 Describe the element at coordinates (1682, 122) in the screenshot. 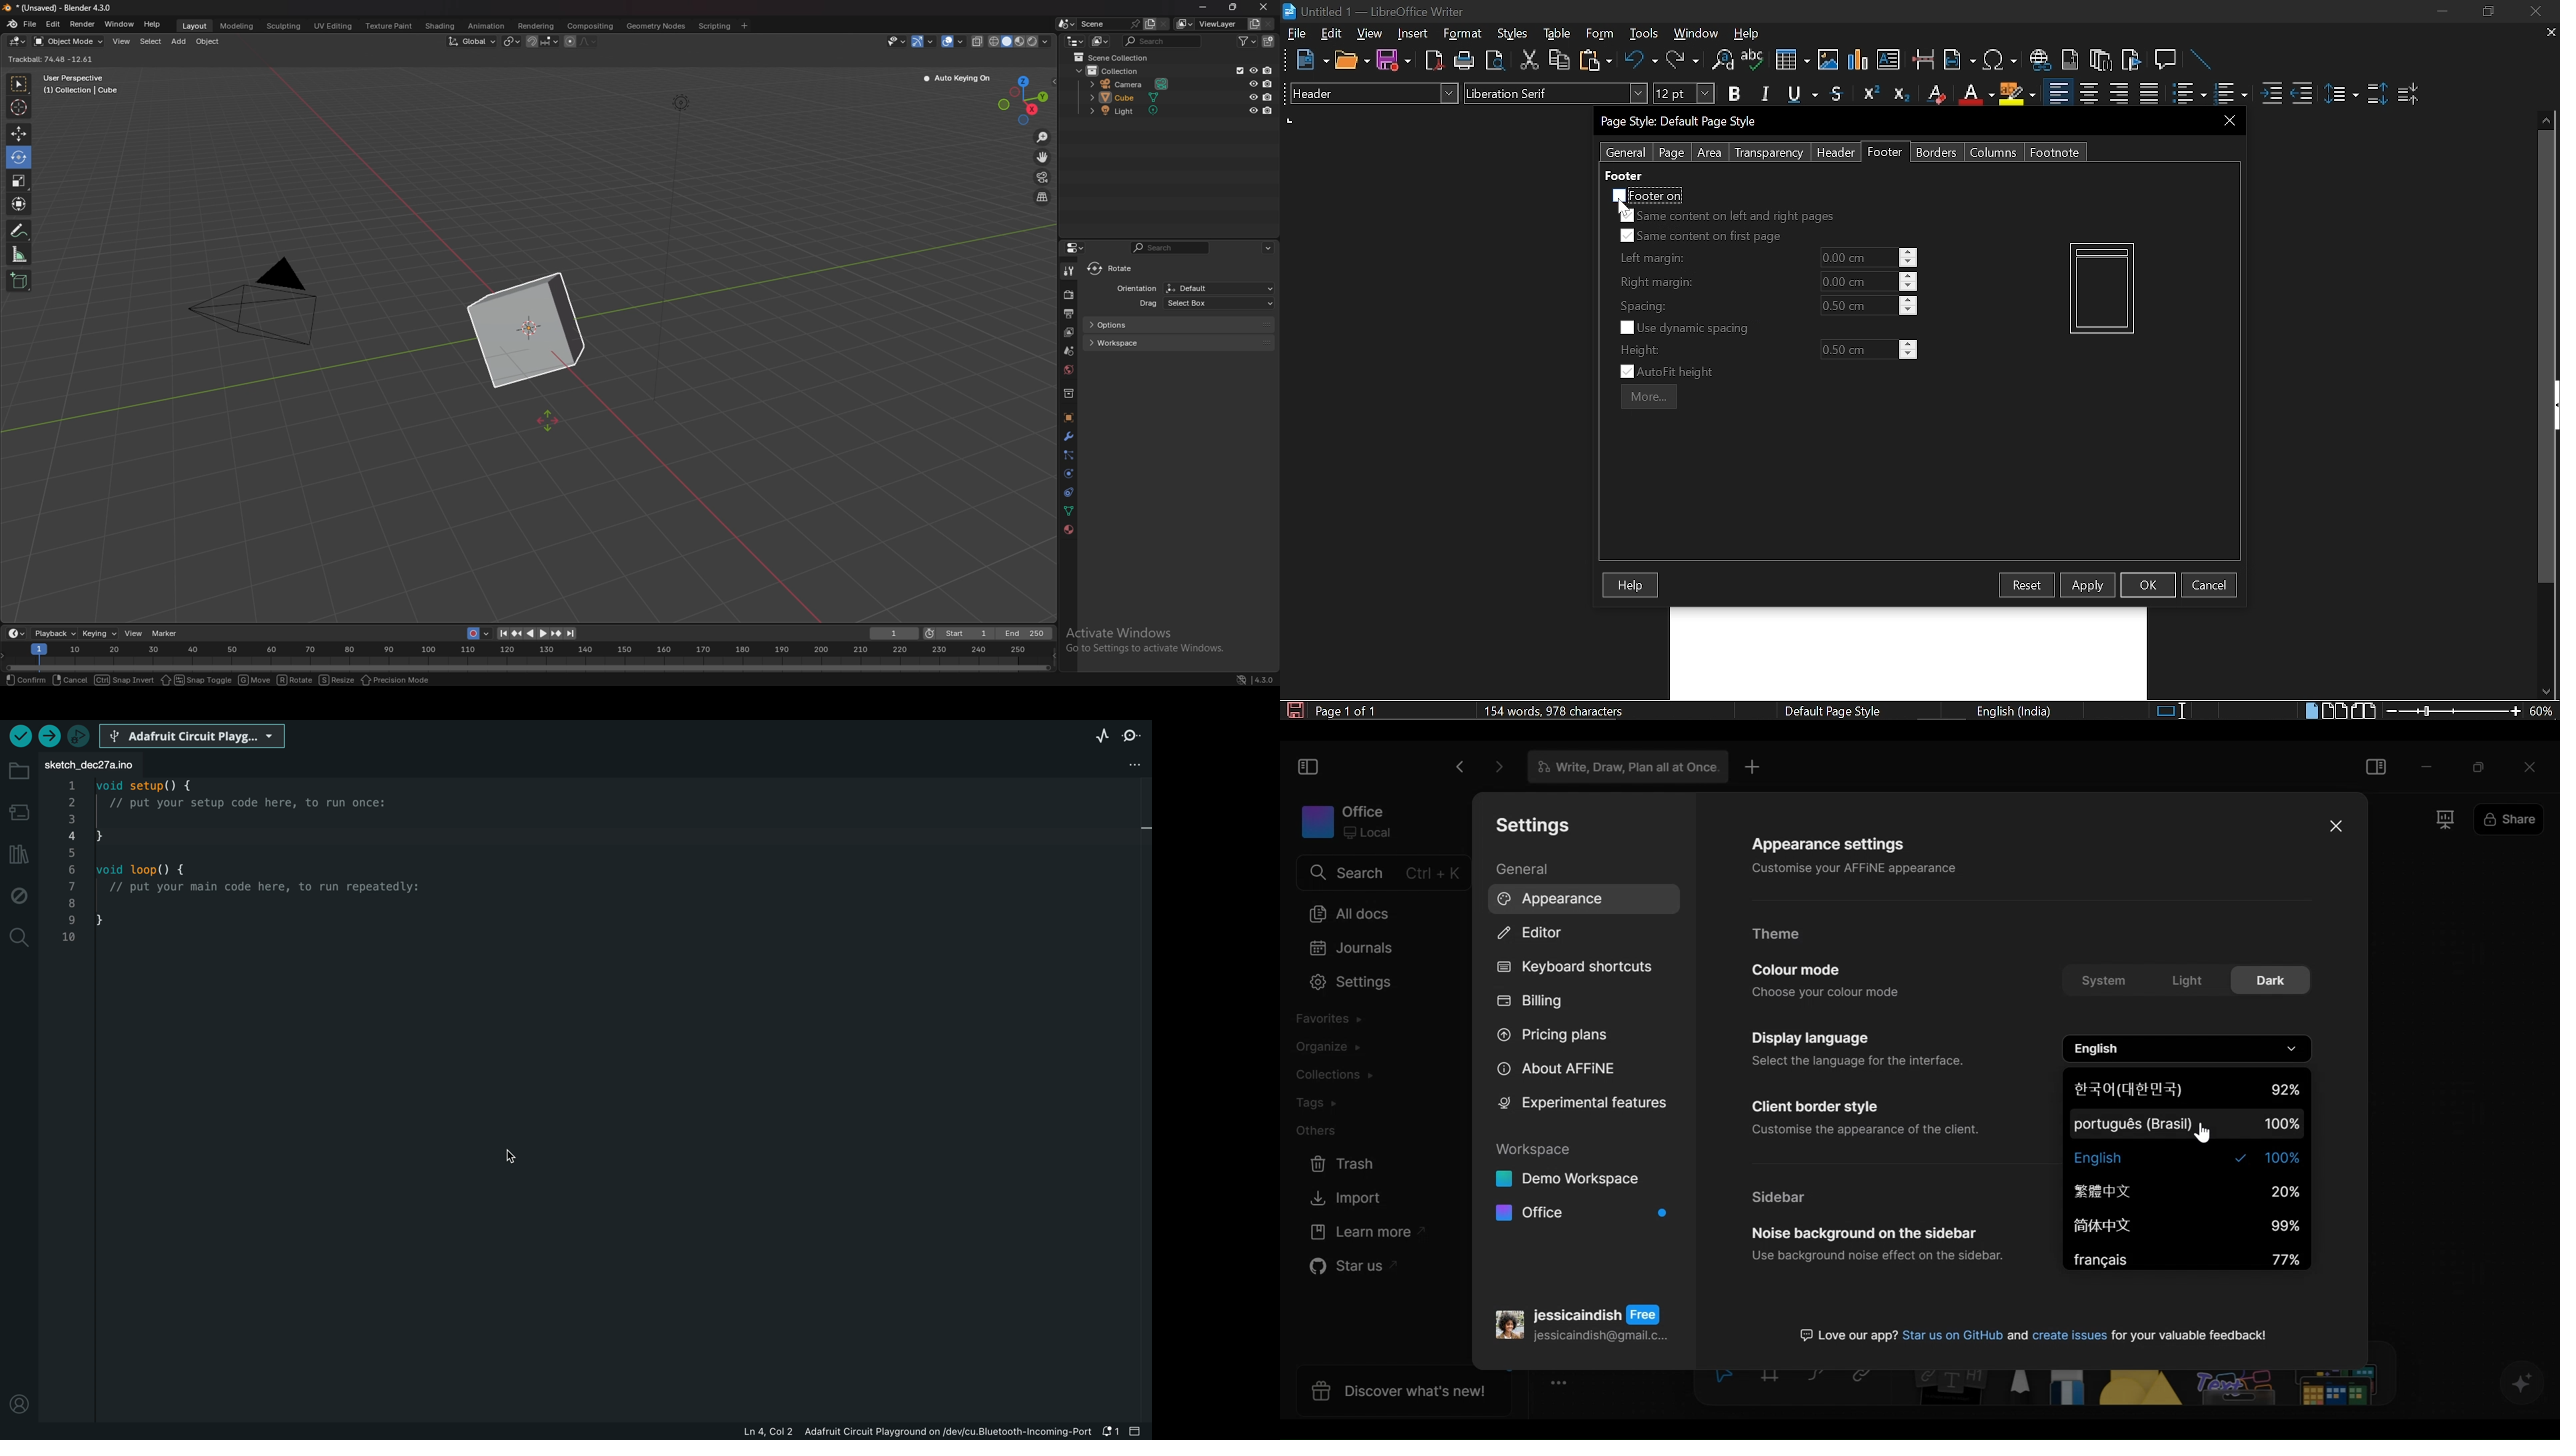

I see `Current window` at that location.